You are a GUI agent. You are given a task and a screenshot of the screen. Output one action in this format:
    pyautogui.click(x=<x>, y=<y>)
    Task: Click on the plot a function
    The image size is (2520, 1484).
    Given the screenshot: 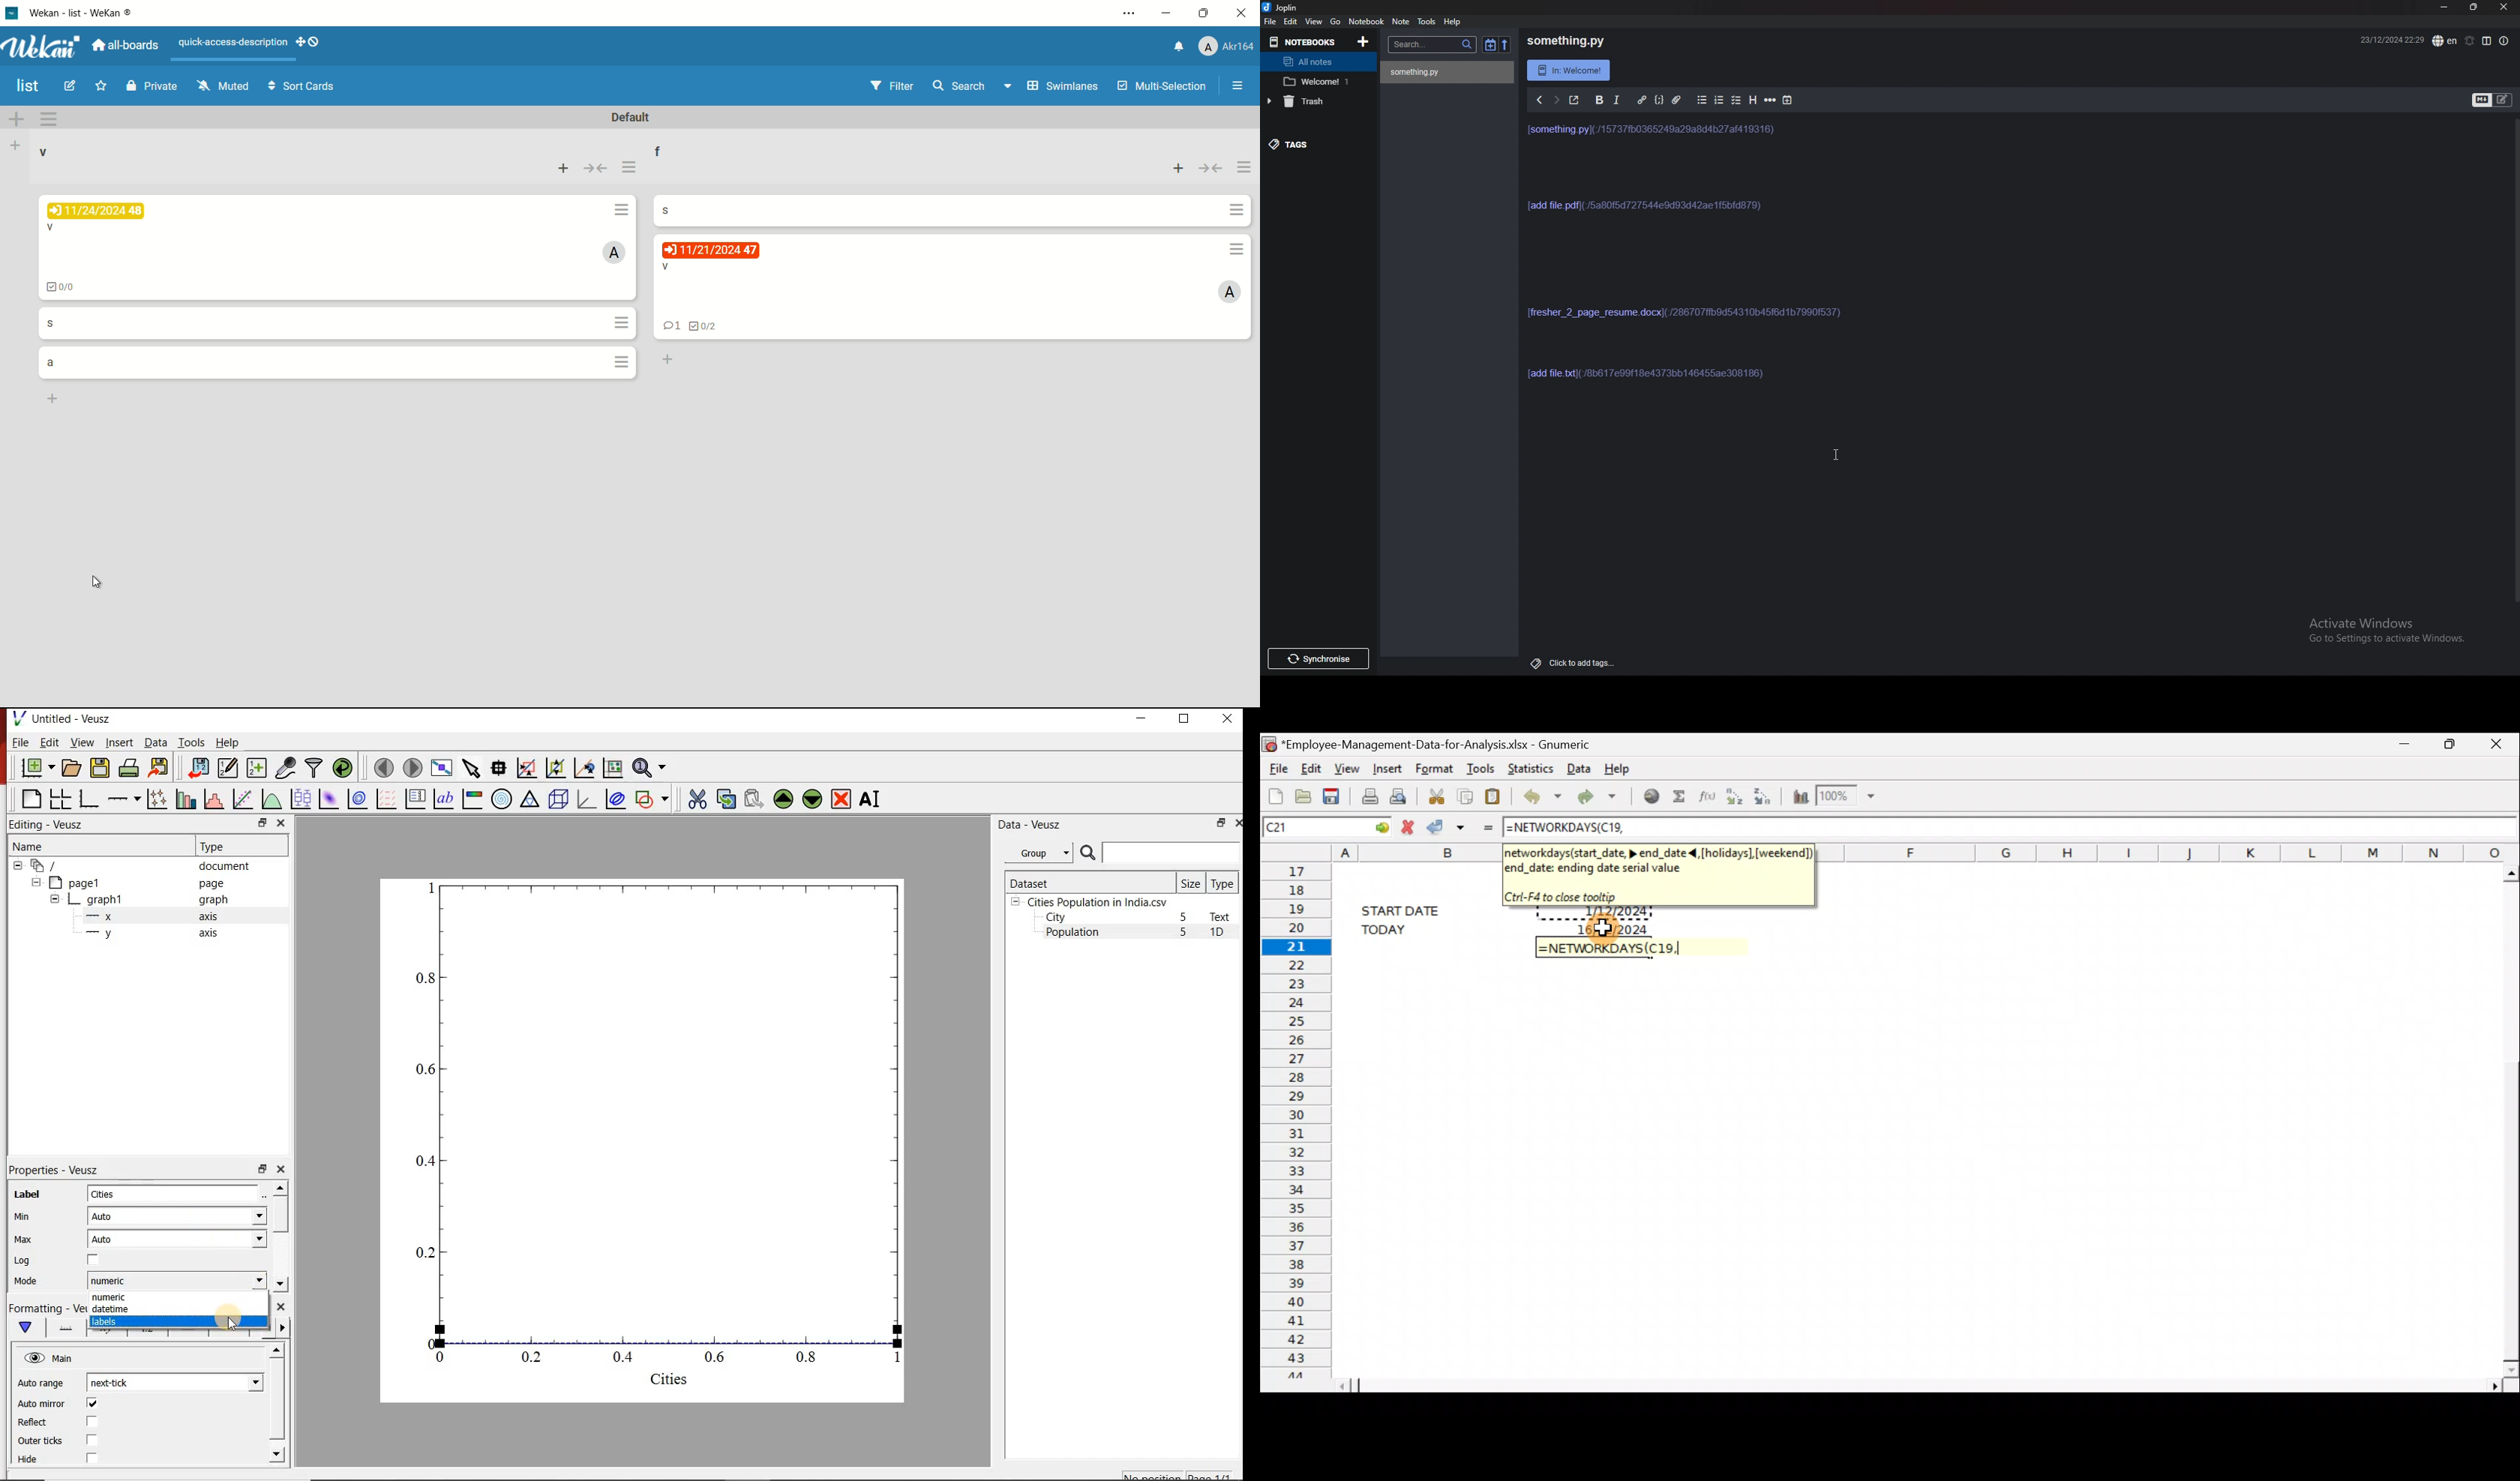 What is the action you would take?
    pyautogui.click(x=271, y=799)
    